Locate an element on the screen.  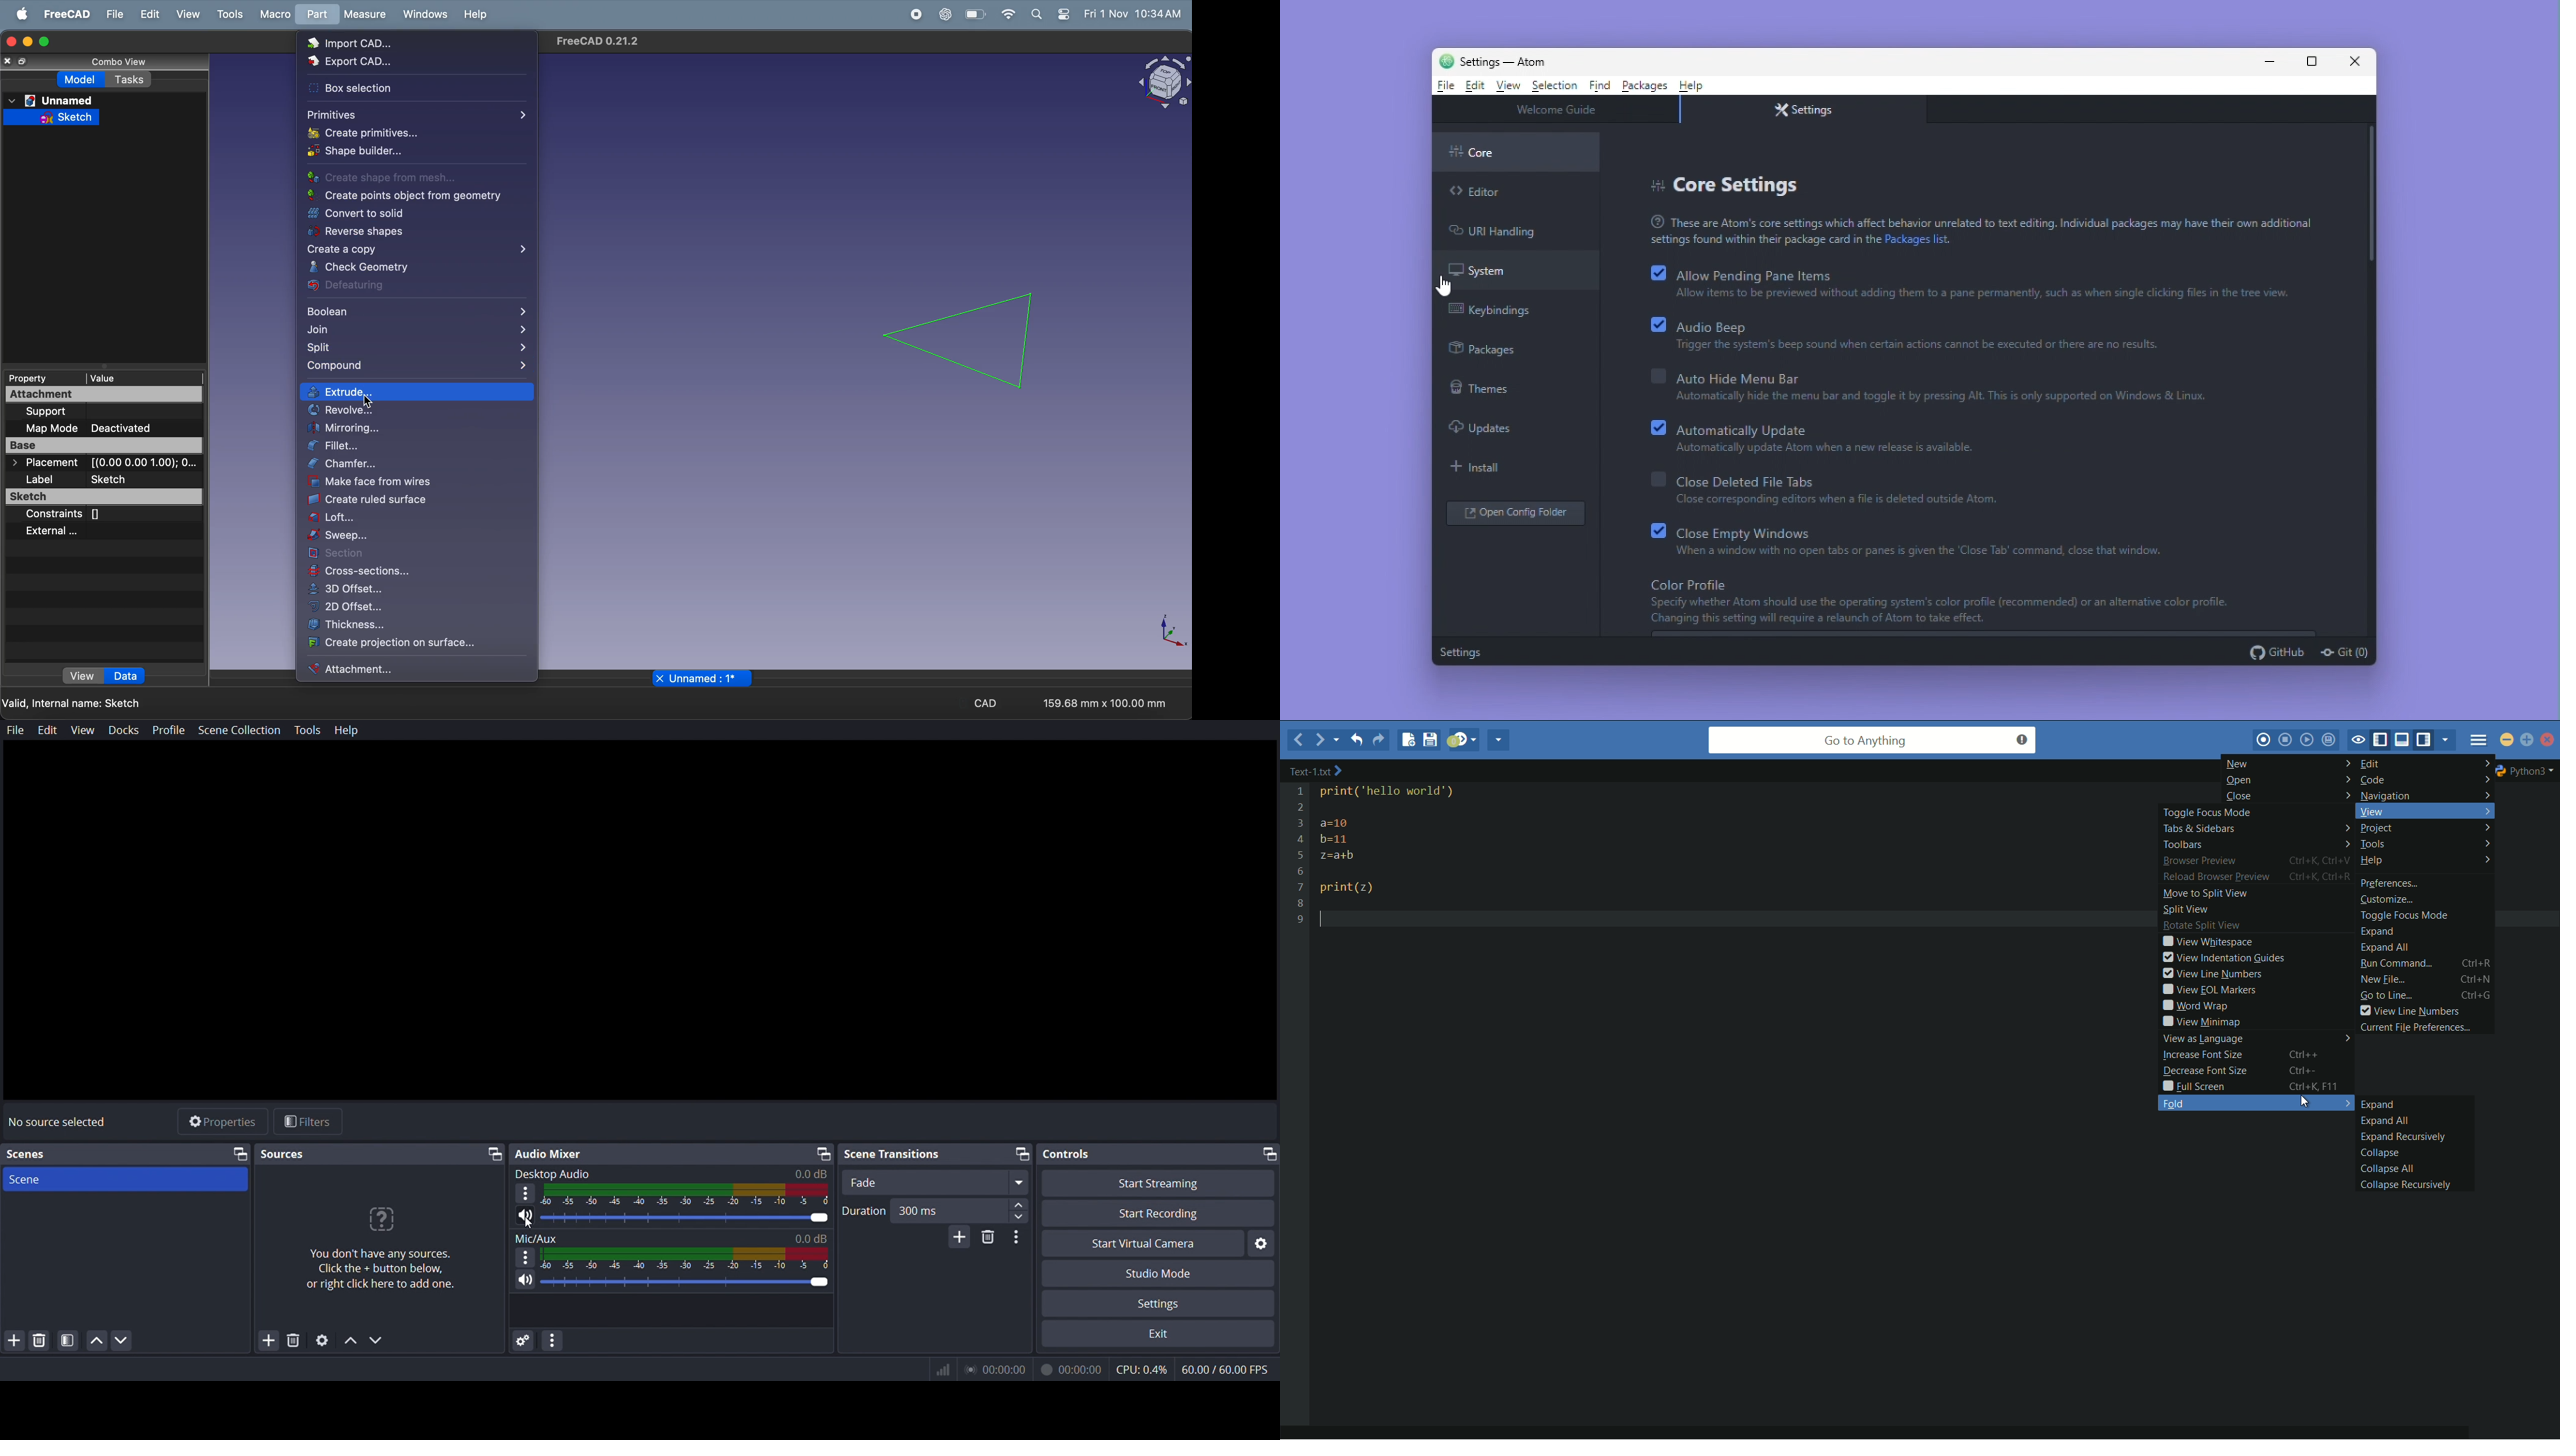
properties is located at coordinates (222, 1124).